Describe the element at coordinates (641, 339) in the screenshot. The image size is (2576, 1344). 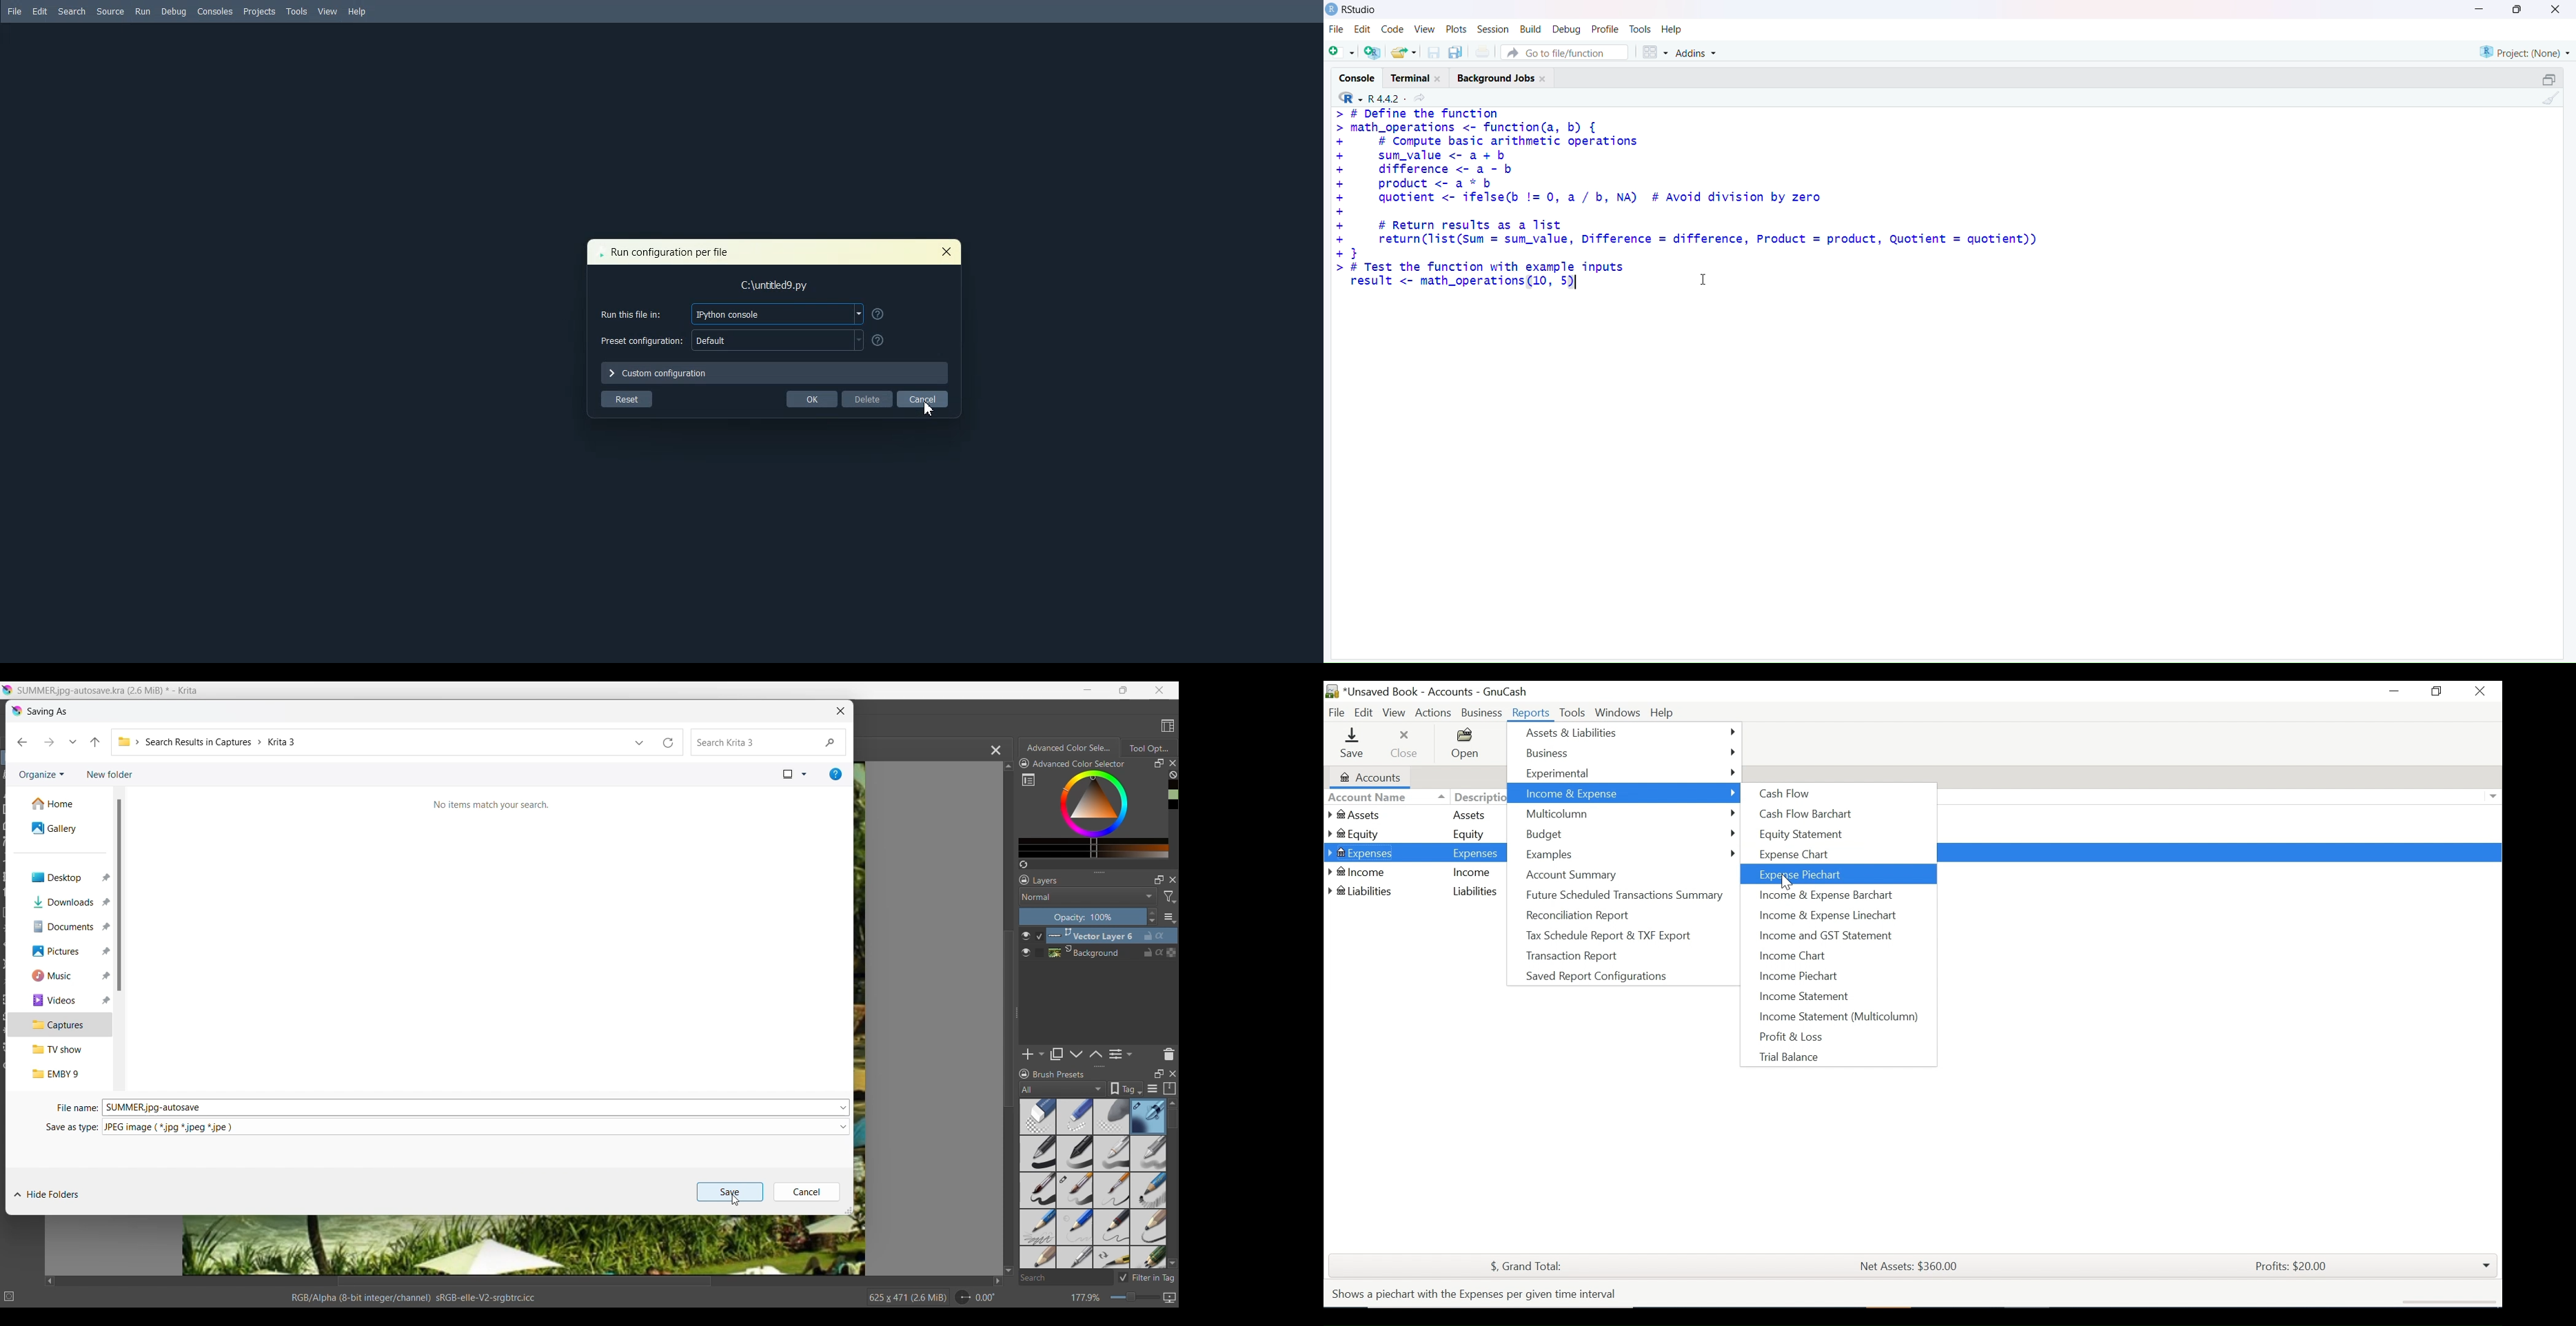
I see `Preset configuration` at that location.